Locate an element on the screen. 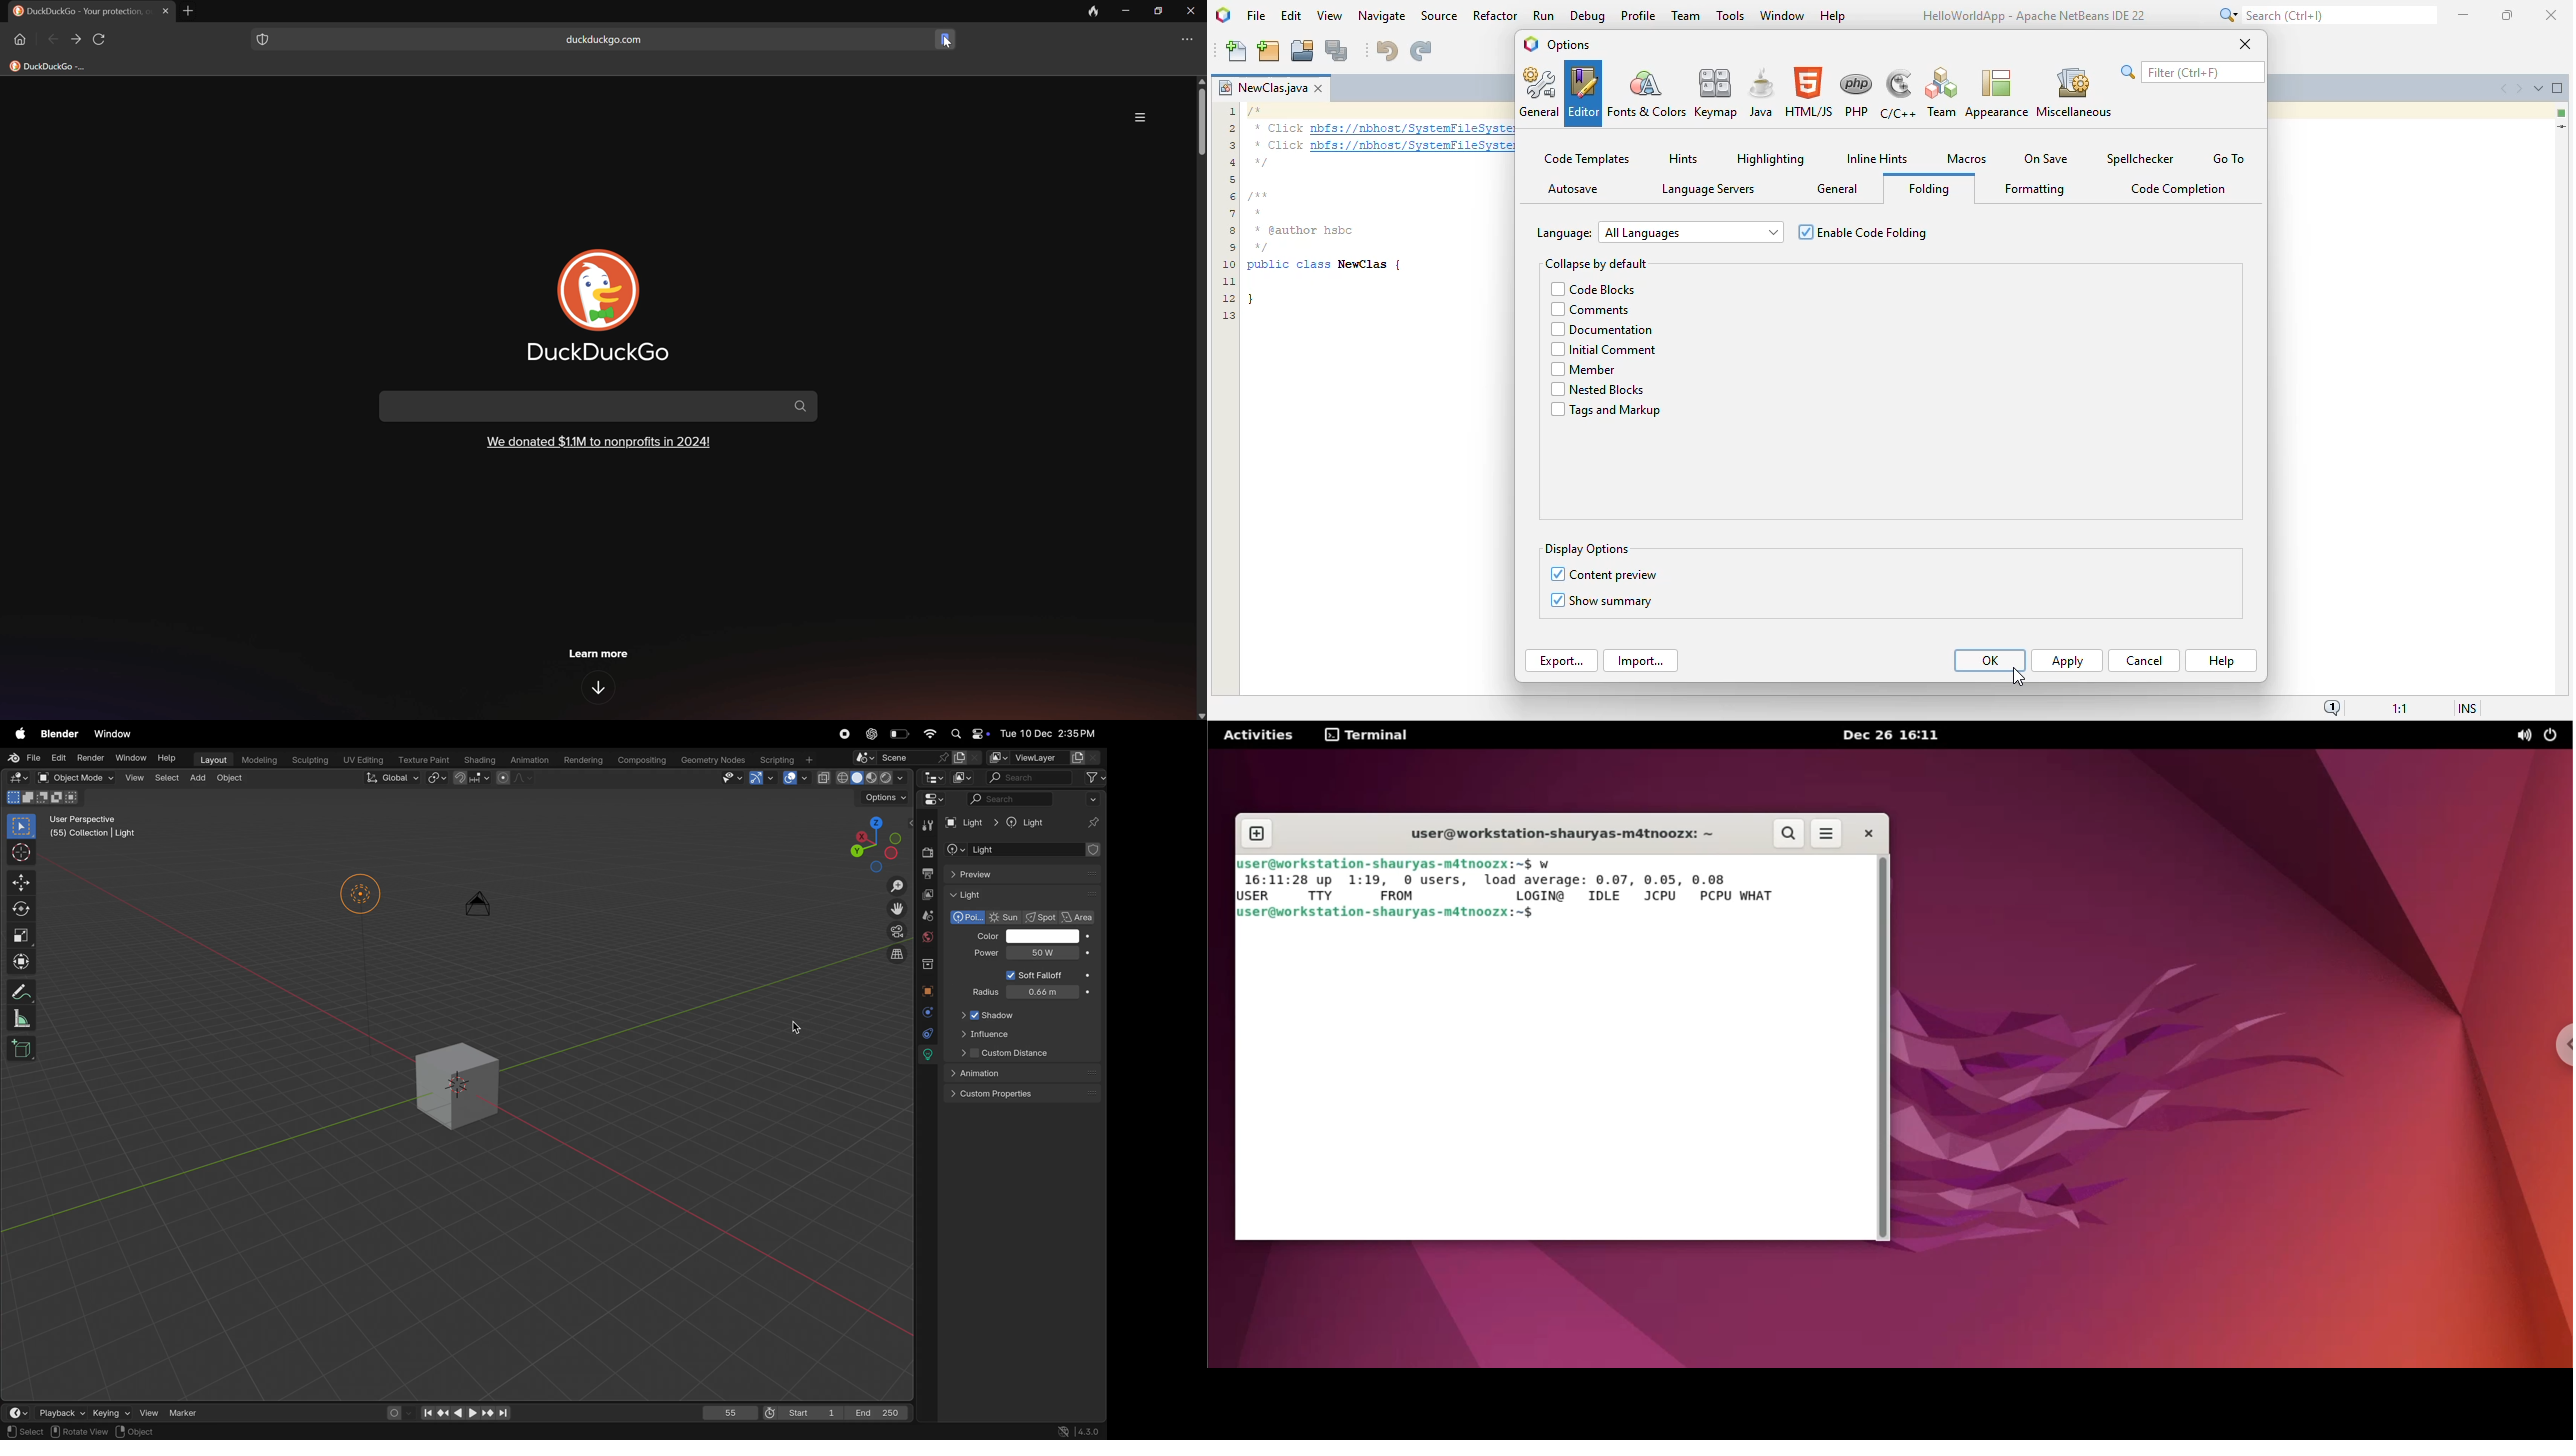  Editor mode is located at coordinates (18, 778).